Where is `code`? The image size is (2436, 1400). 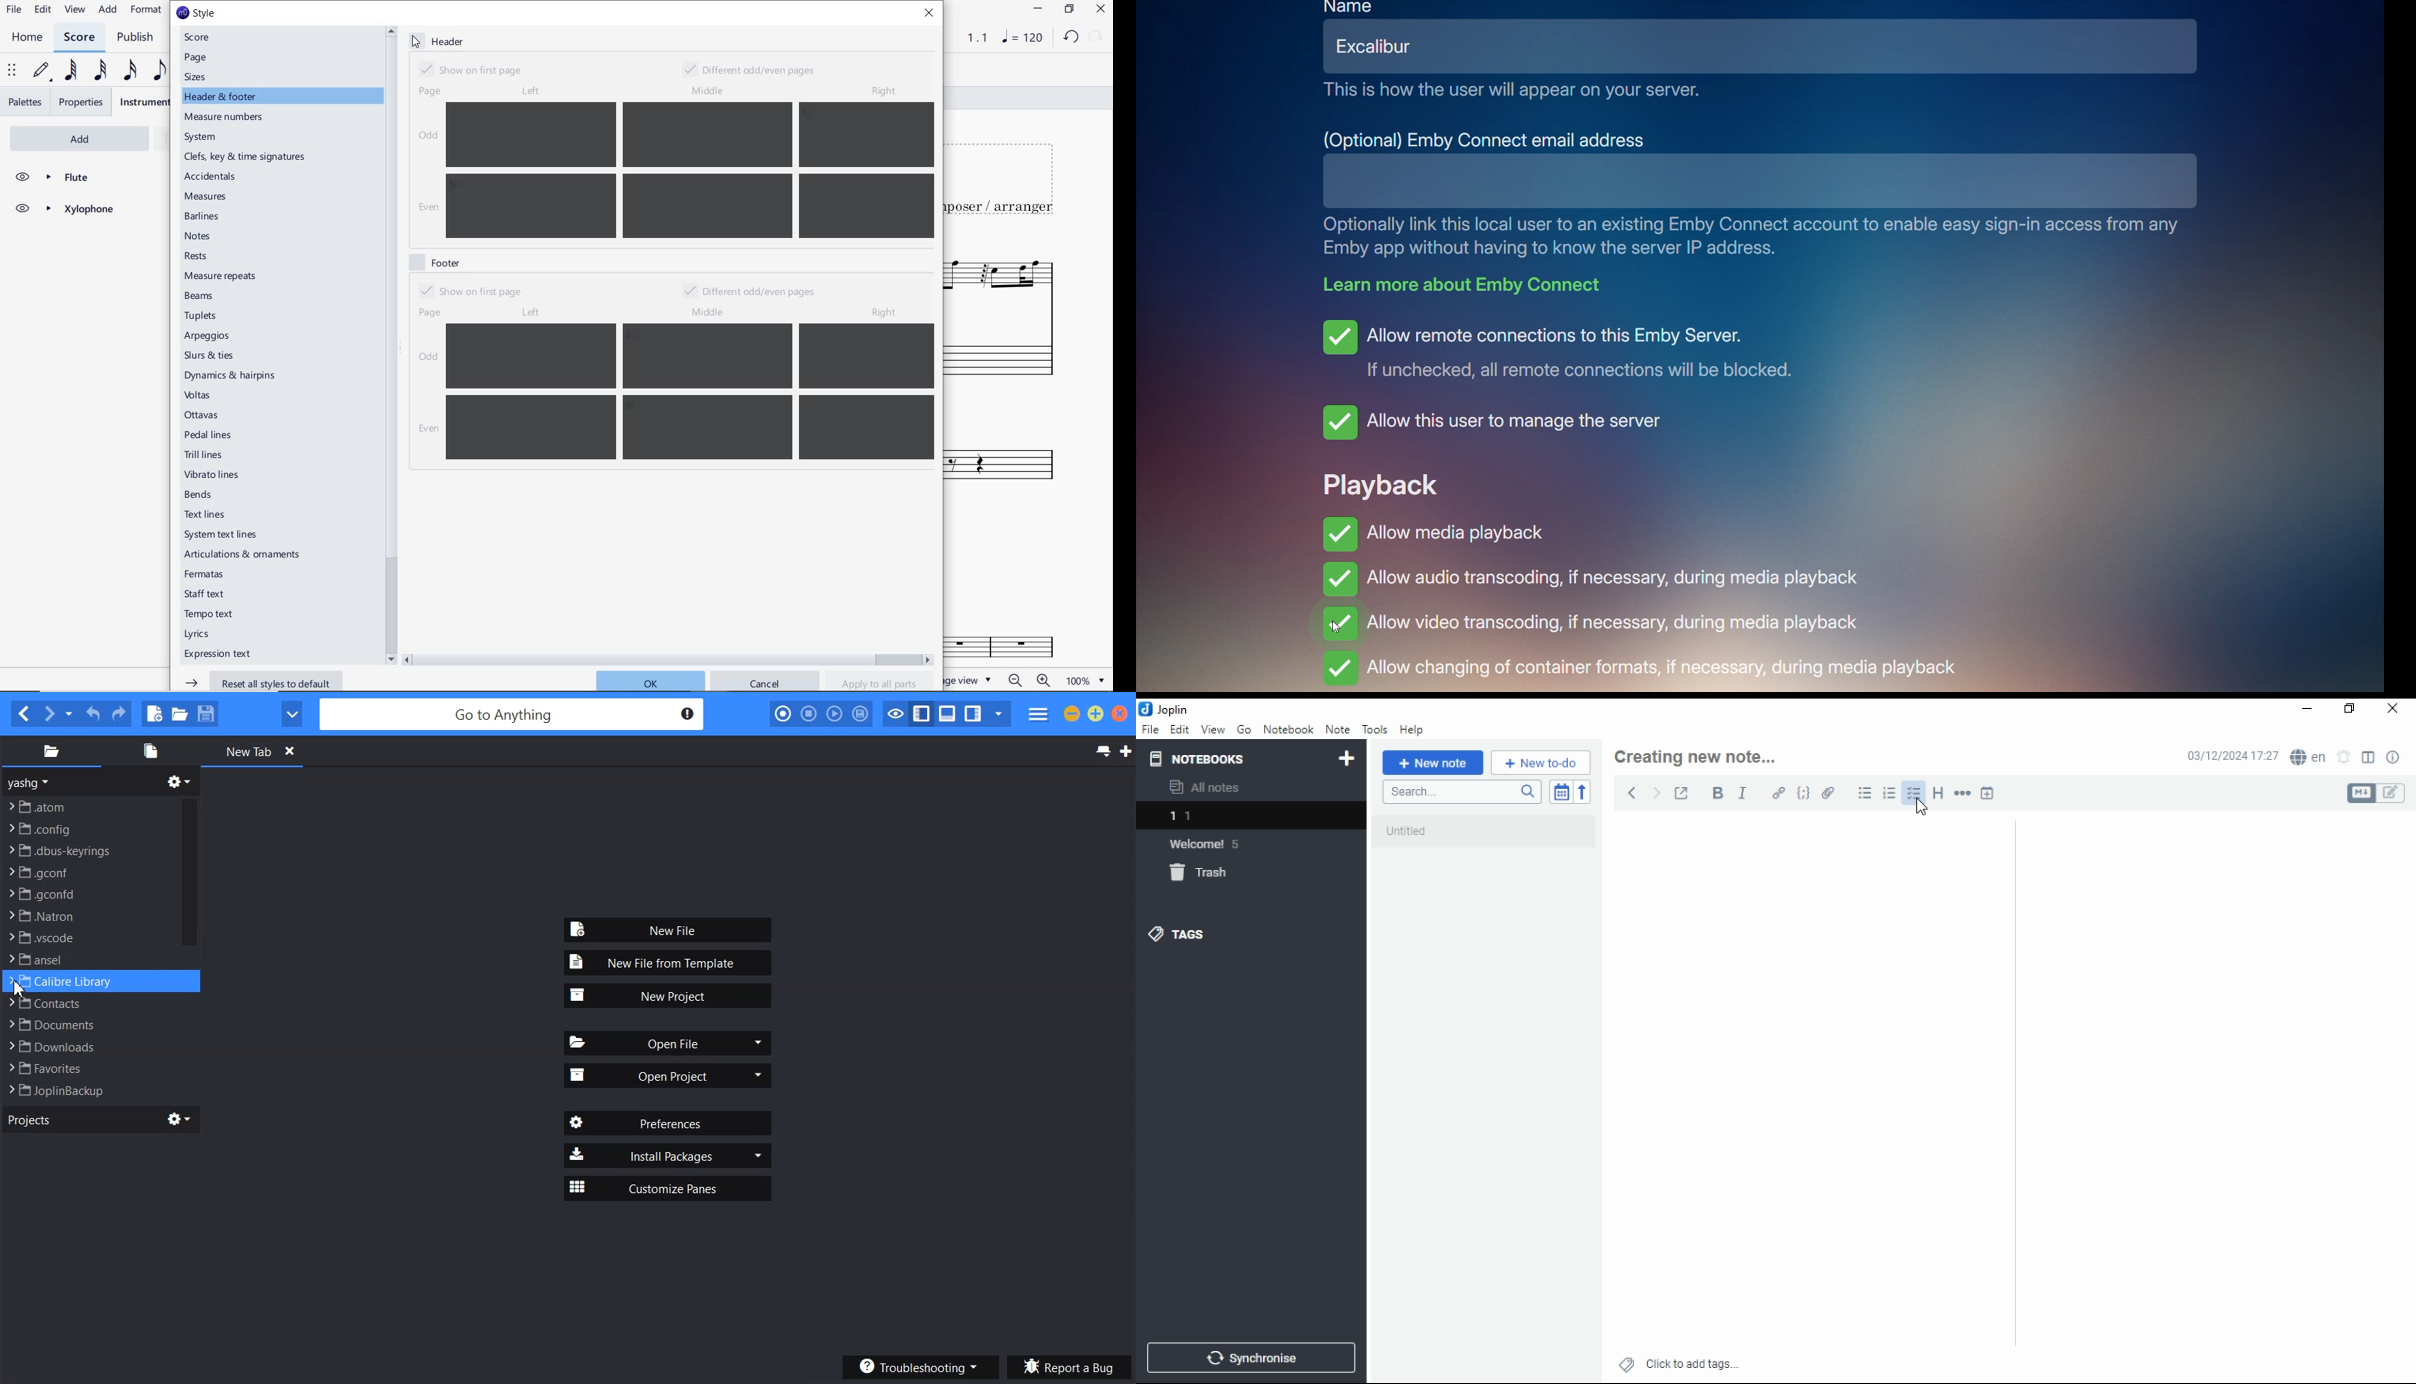 code is located at coordinates (1804, 794).